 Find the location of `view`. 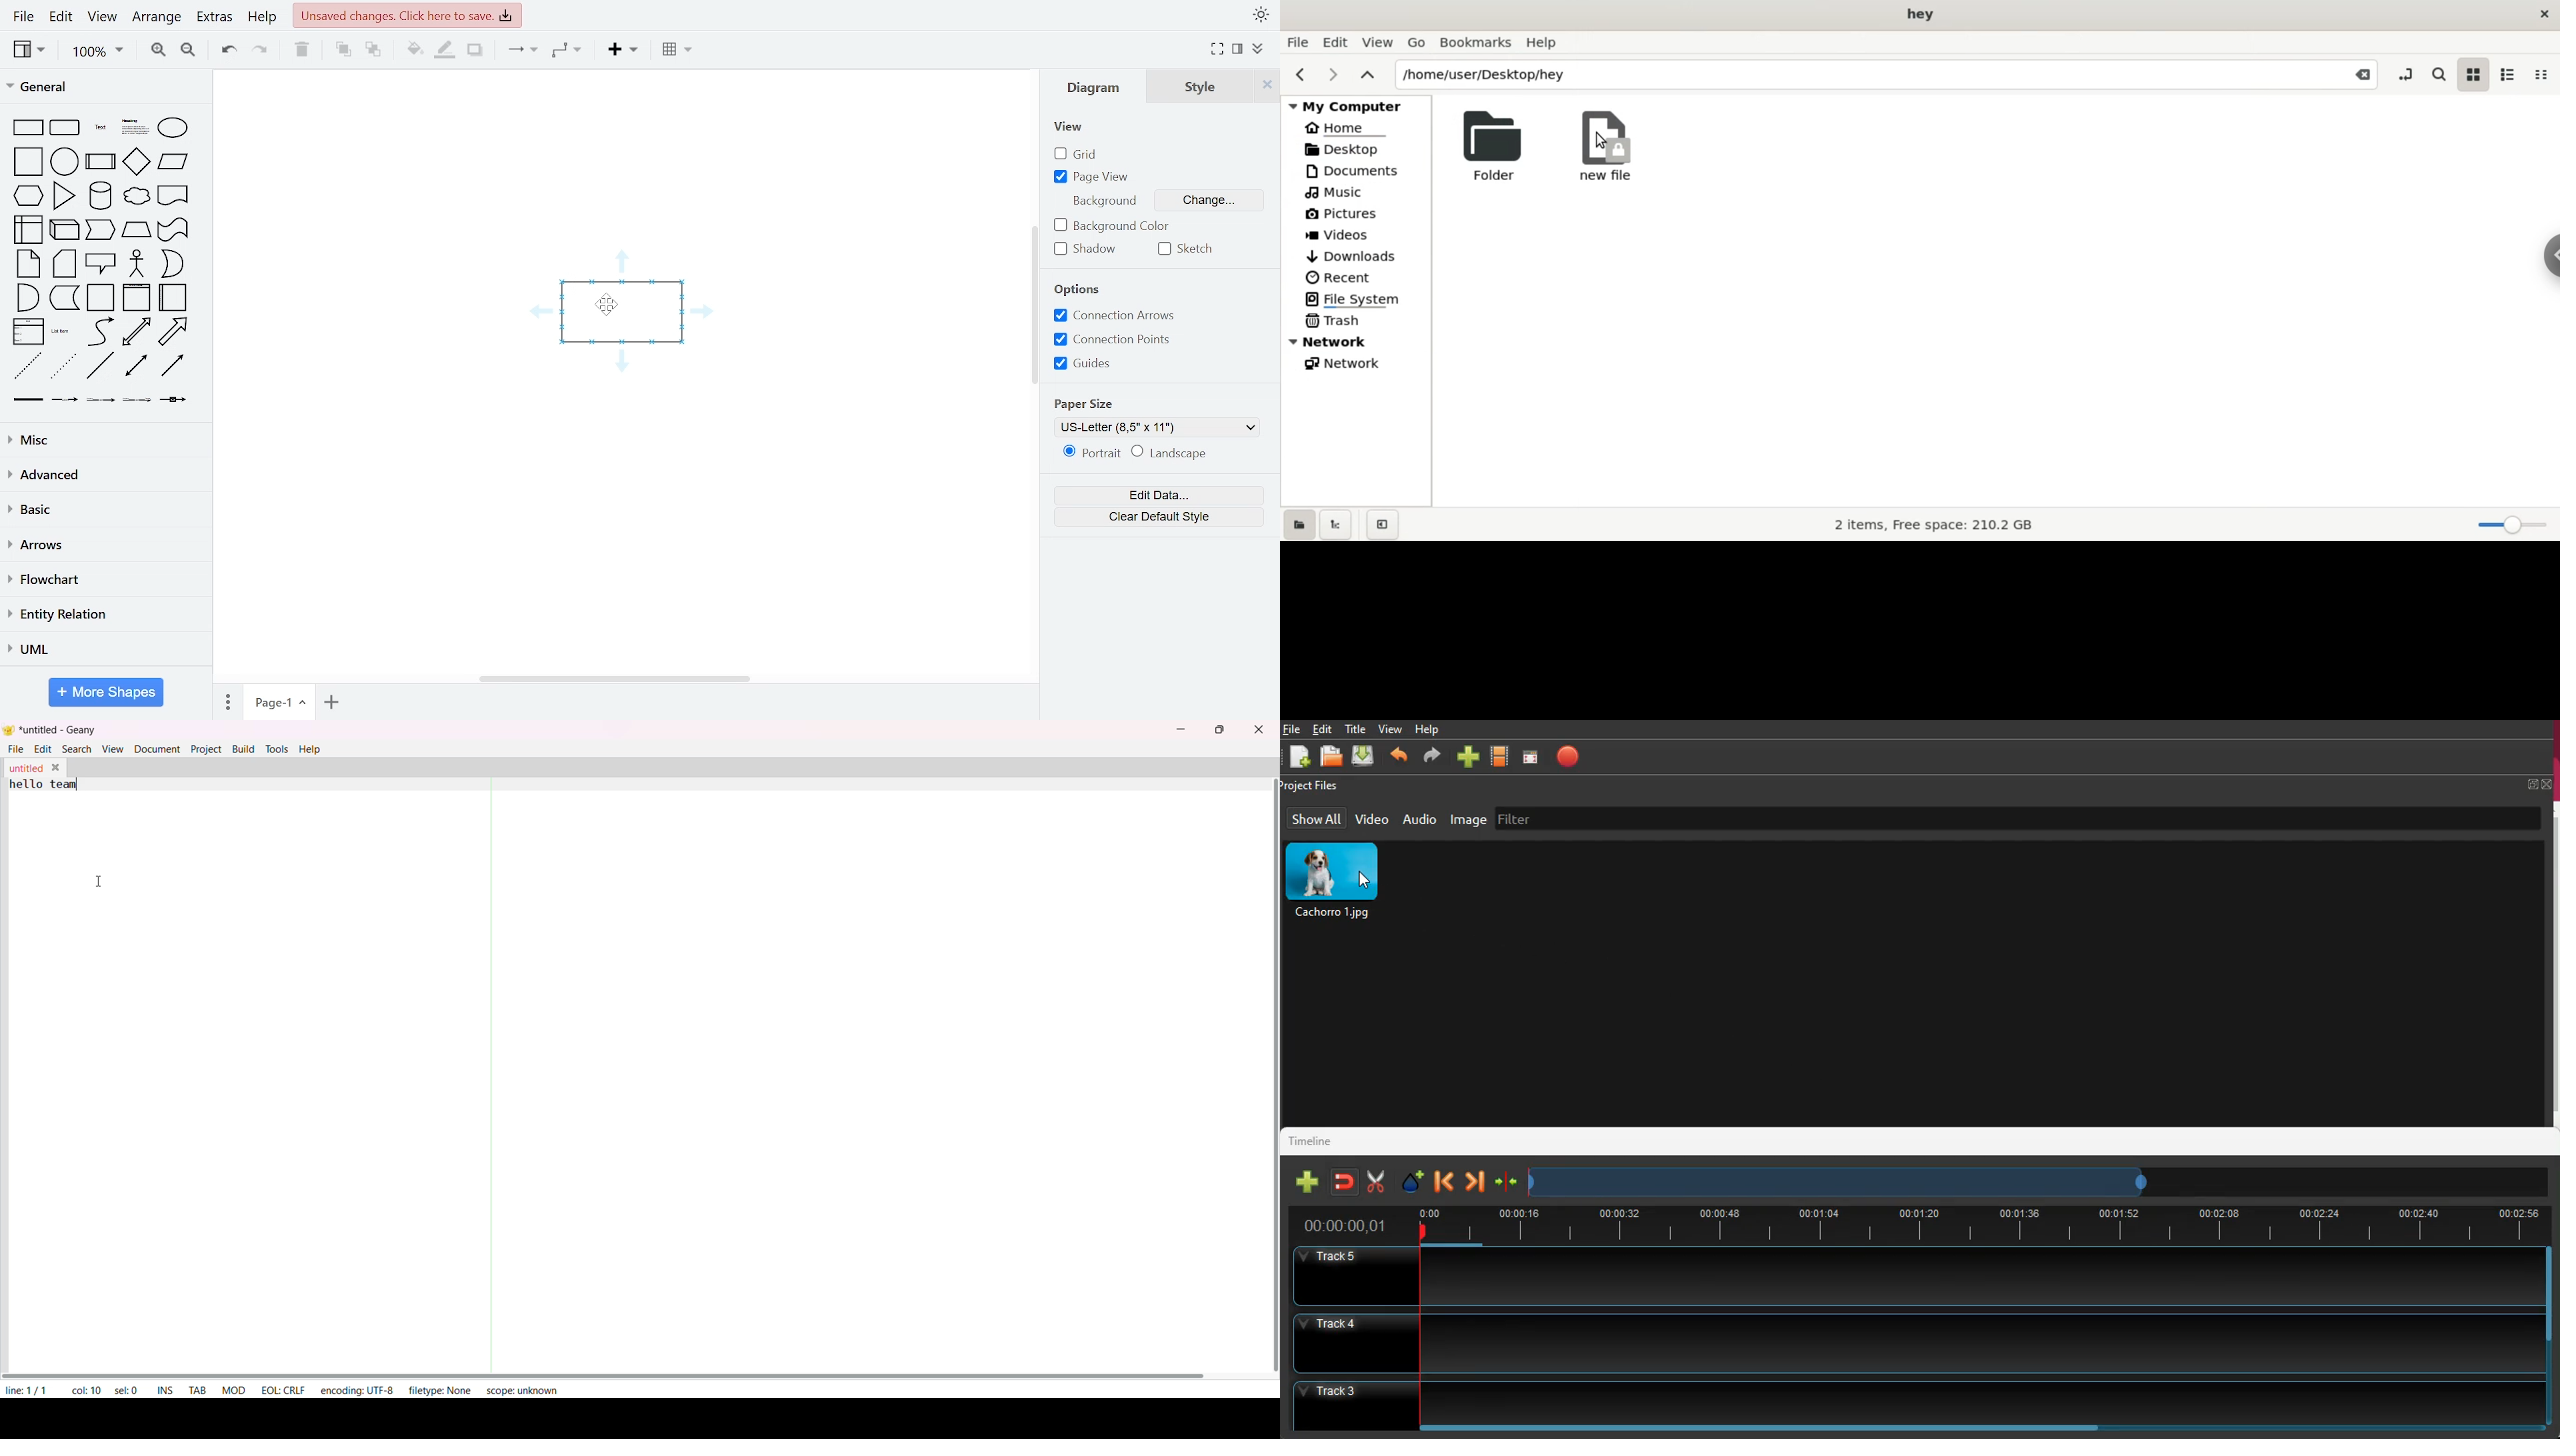

view is located at coordinates (32, 50).